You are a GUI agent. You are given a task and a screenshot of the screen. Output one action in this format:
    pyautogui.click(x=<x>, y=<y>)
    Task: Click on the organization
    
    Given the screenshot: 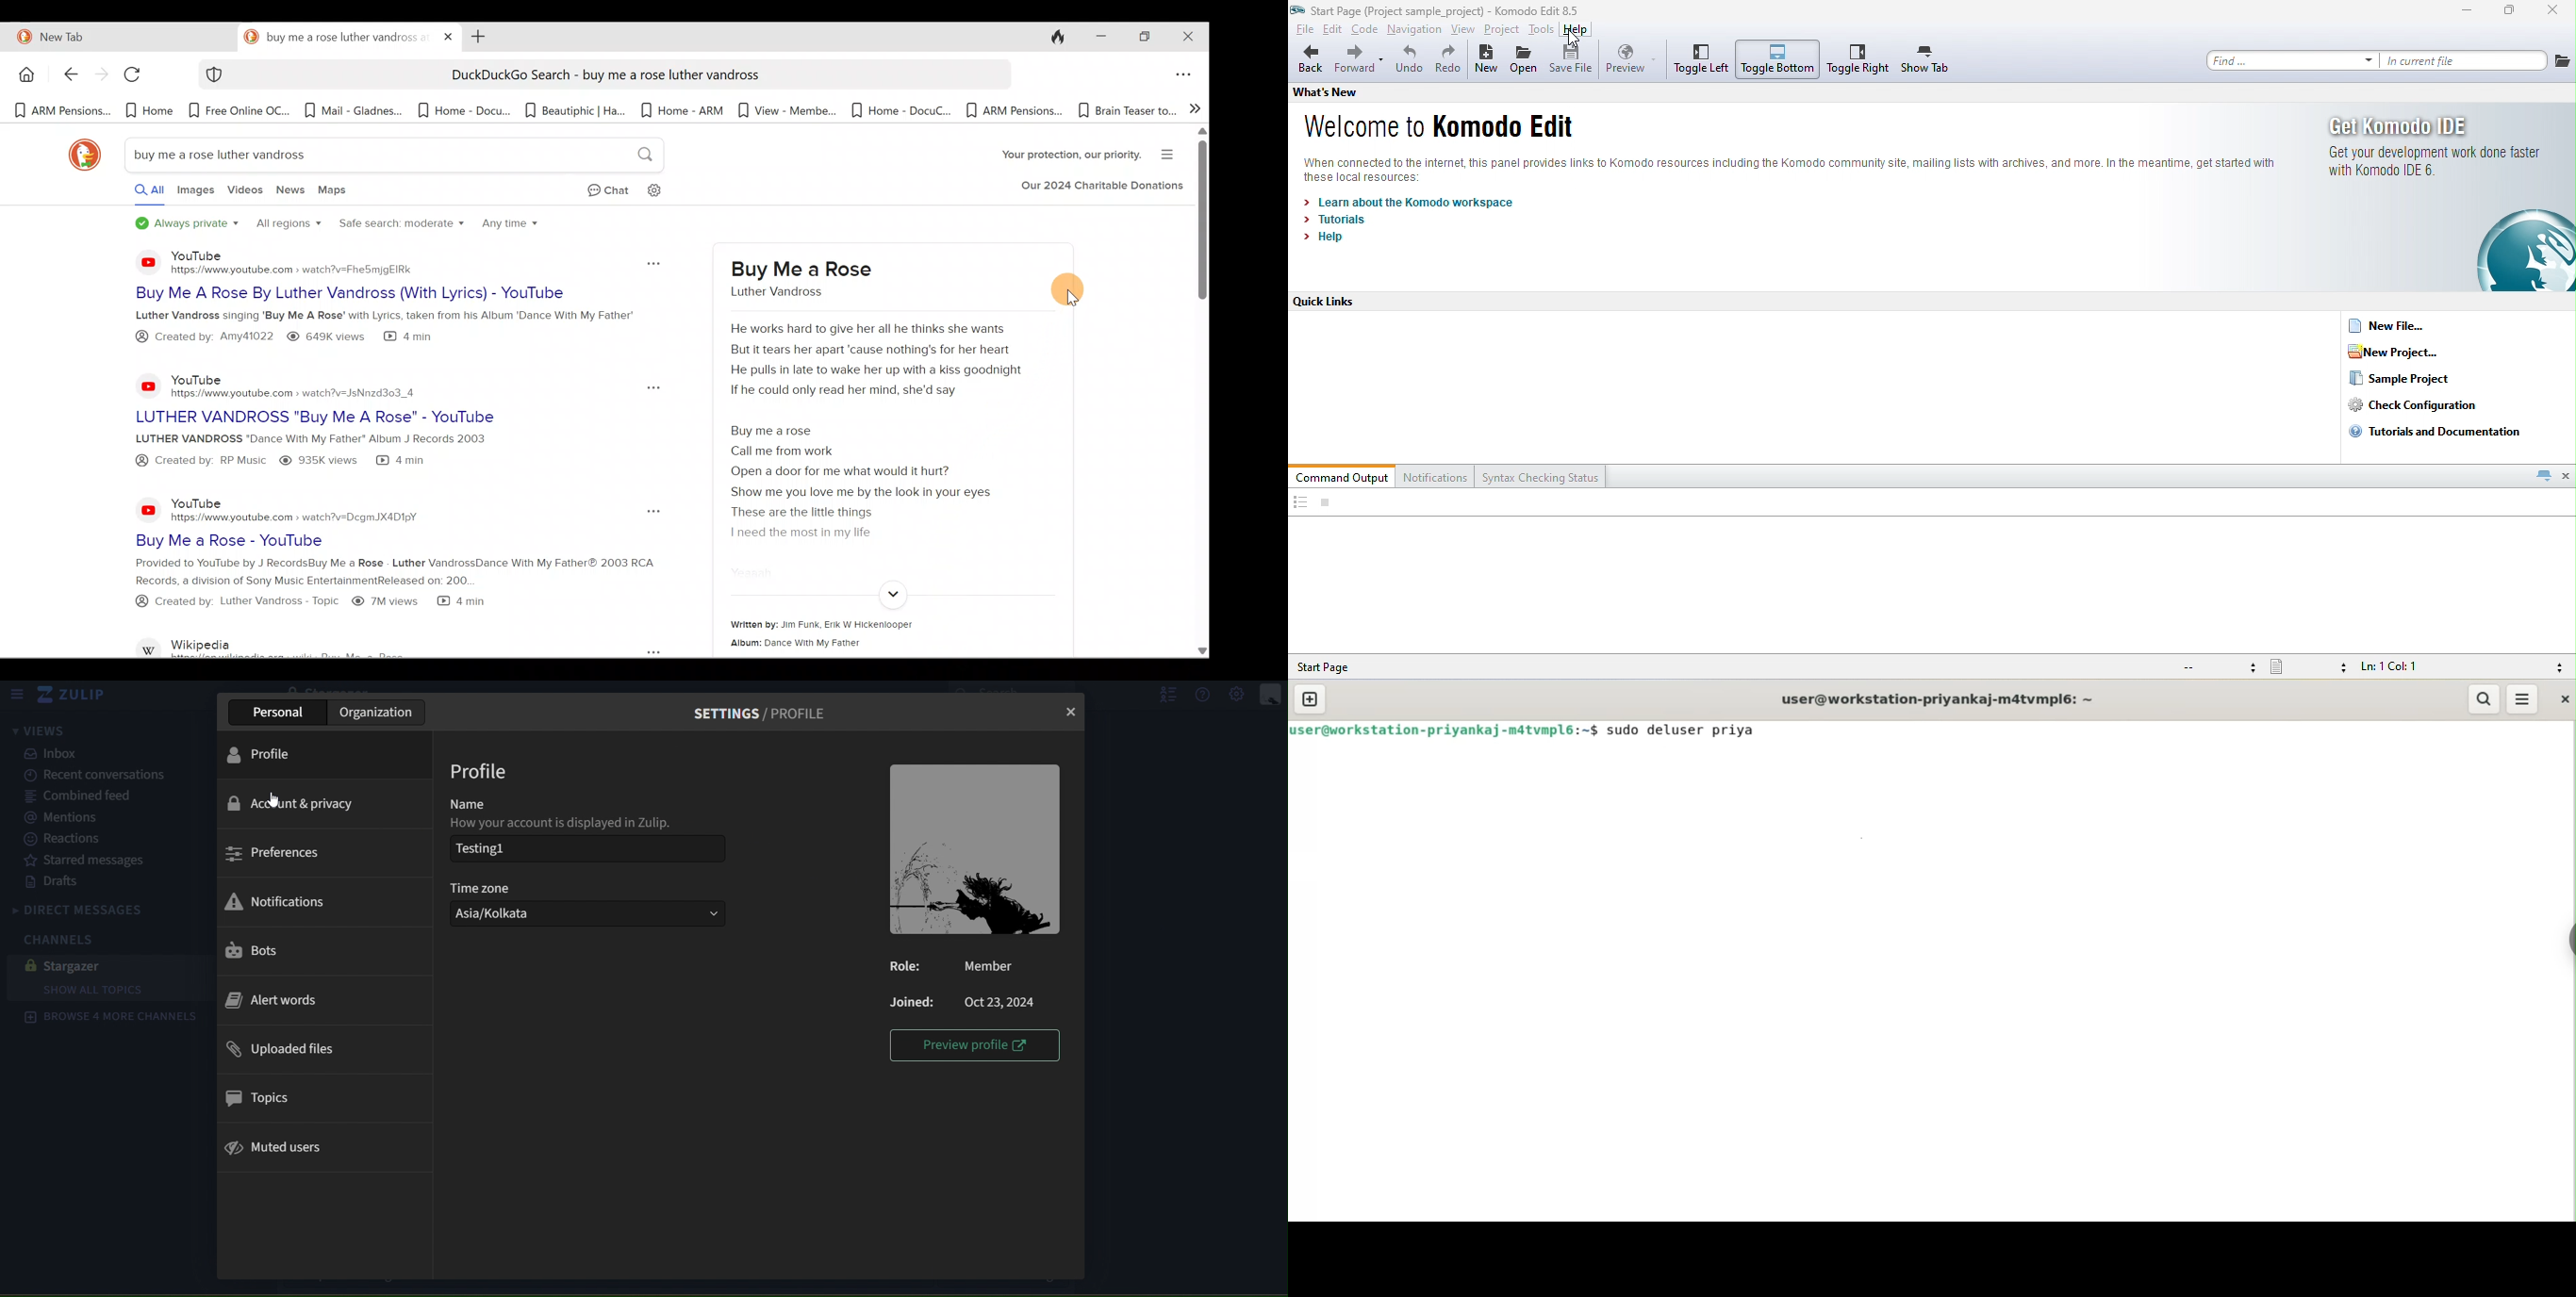 What is the action you would take?
    pyautogui.click(x=378, y=712)
    